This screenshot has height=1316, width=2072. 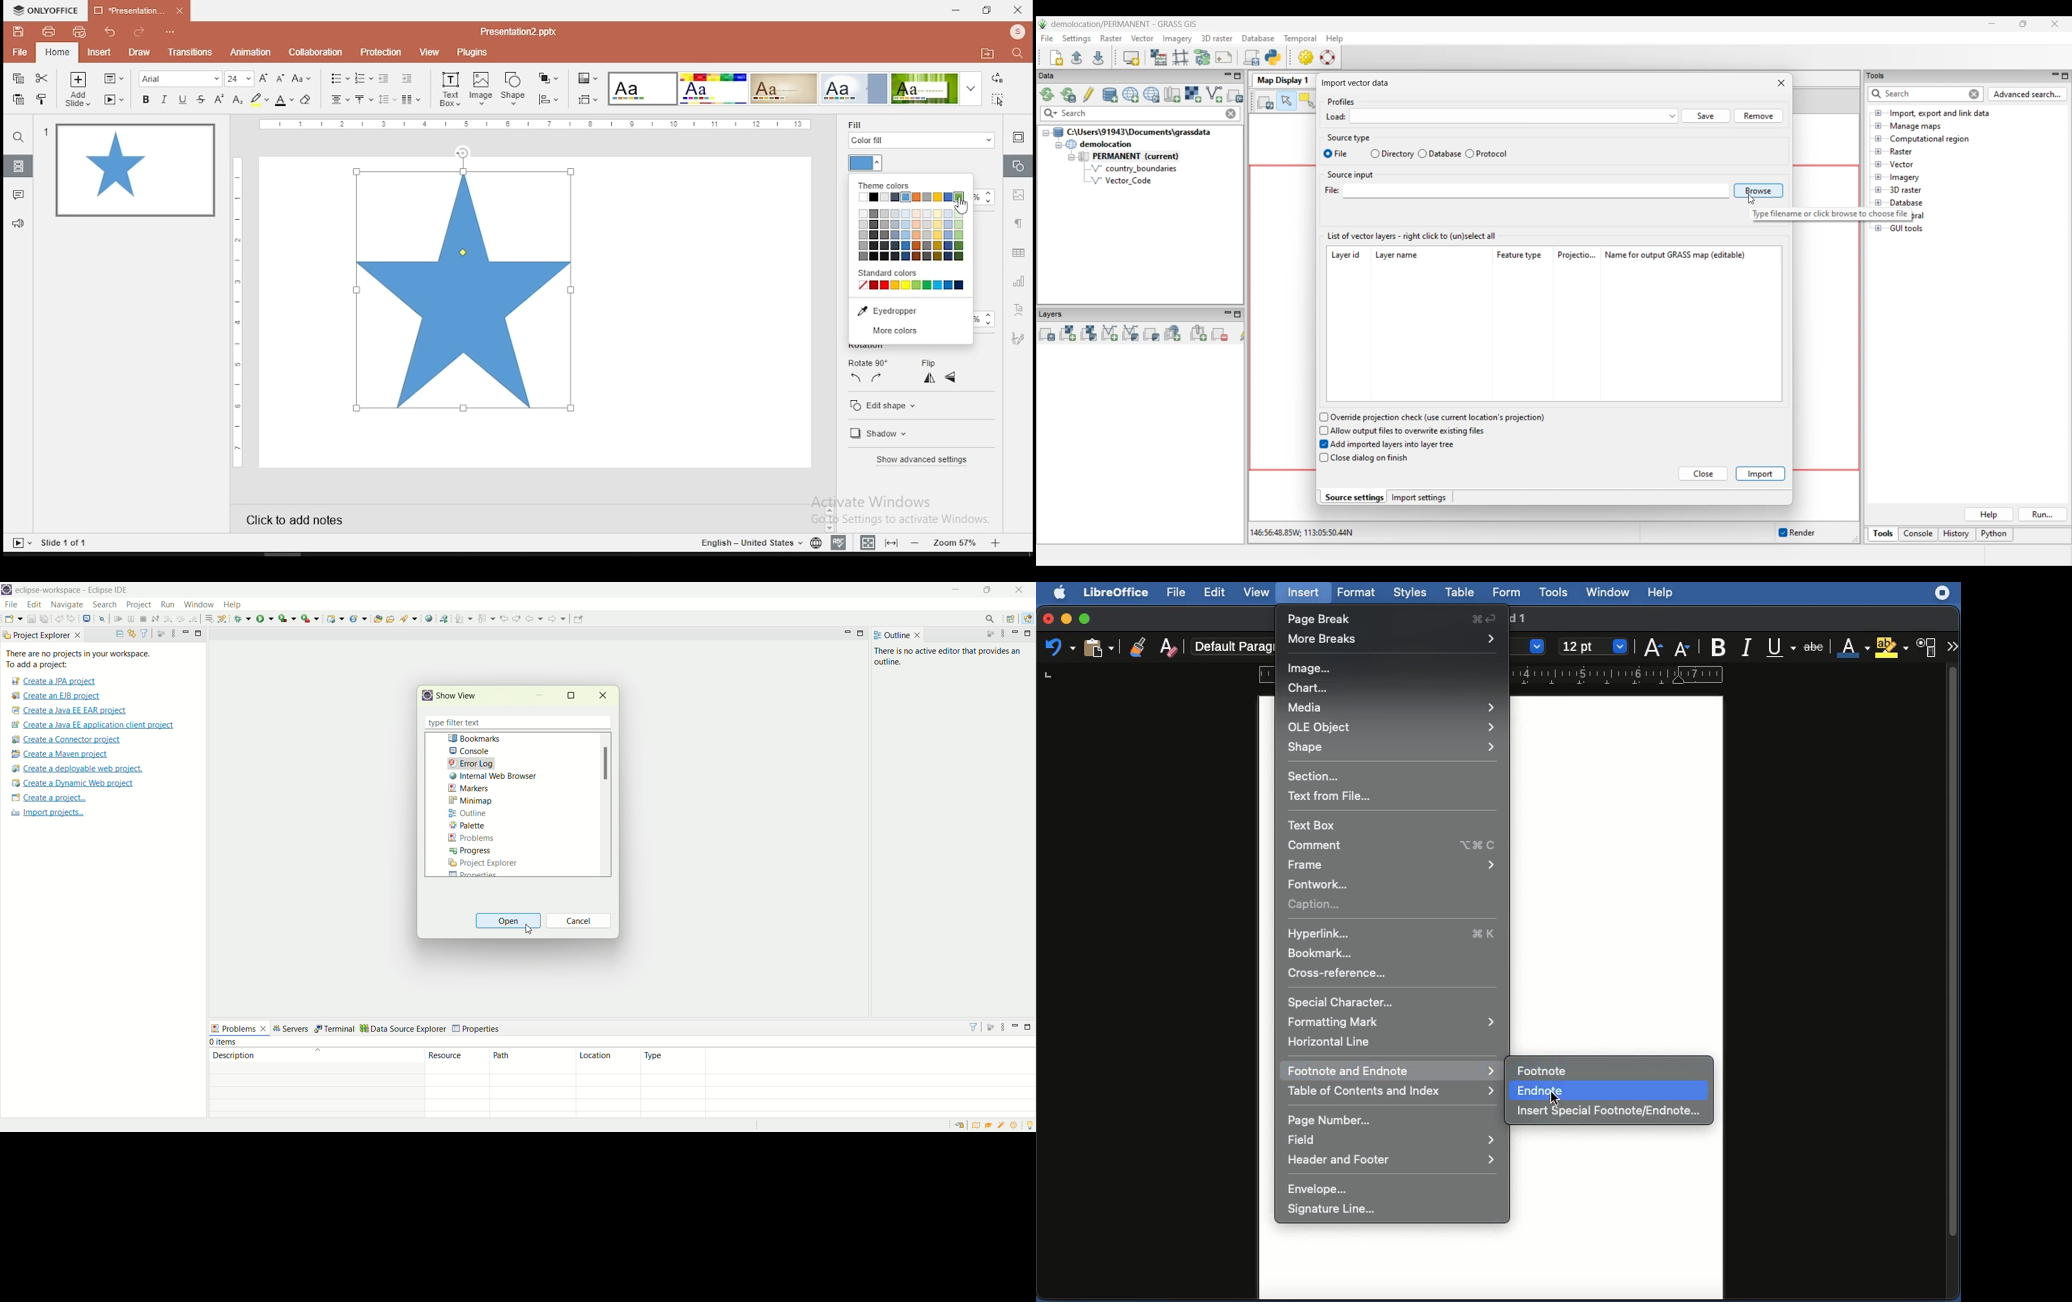 I want to click on Decrease size, so click(x=1685, y=645).